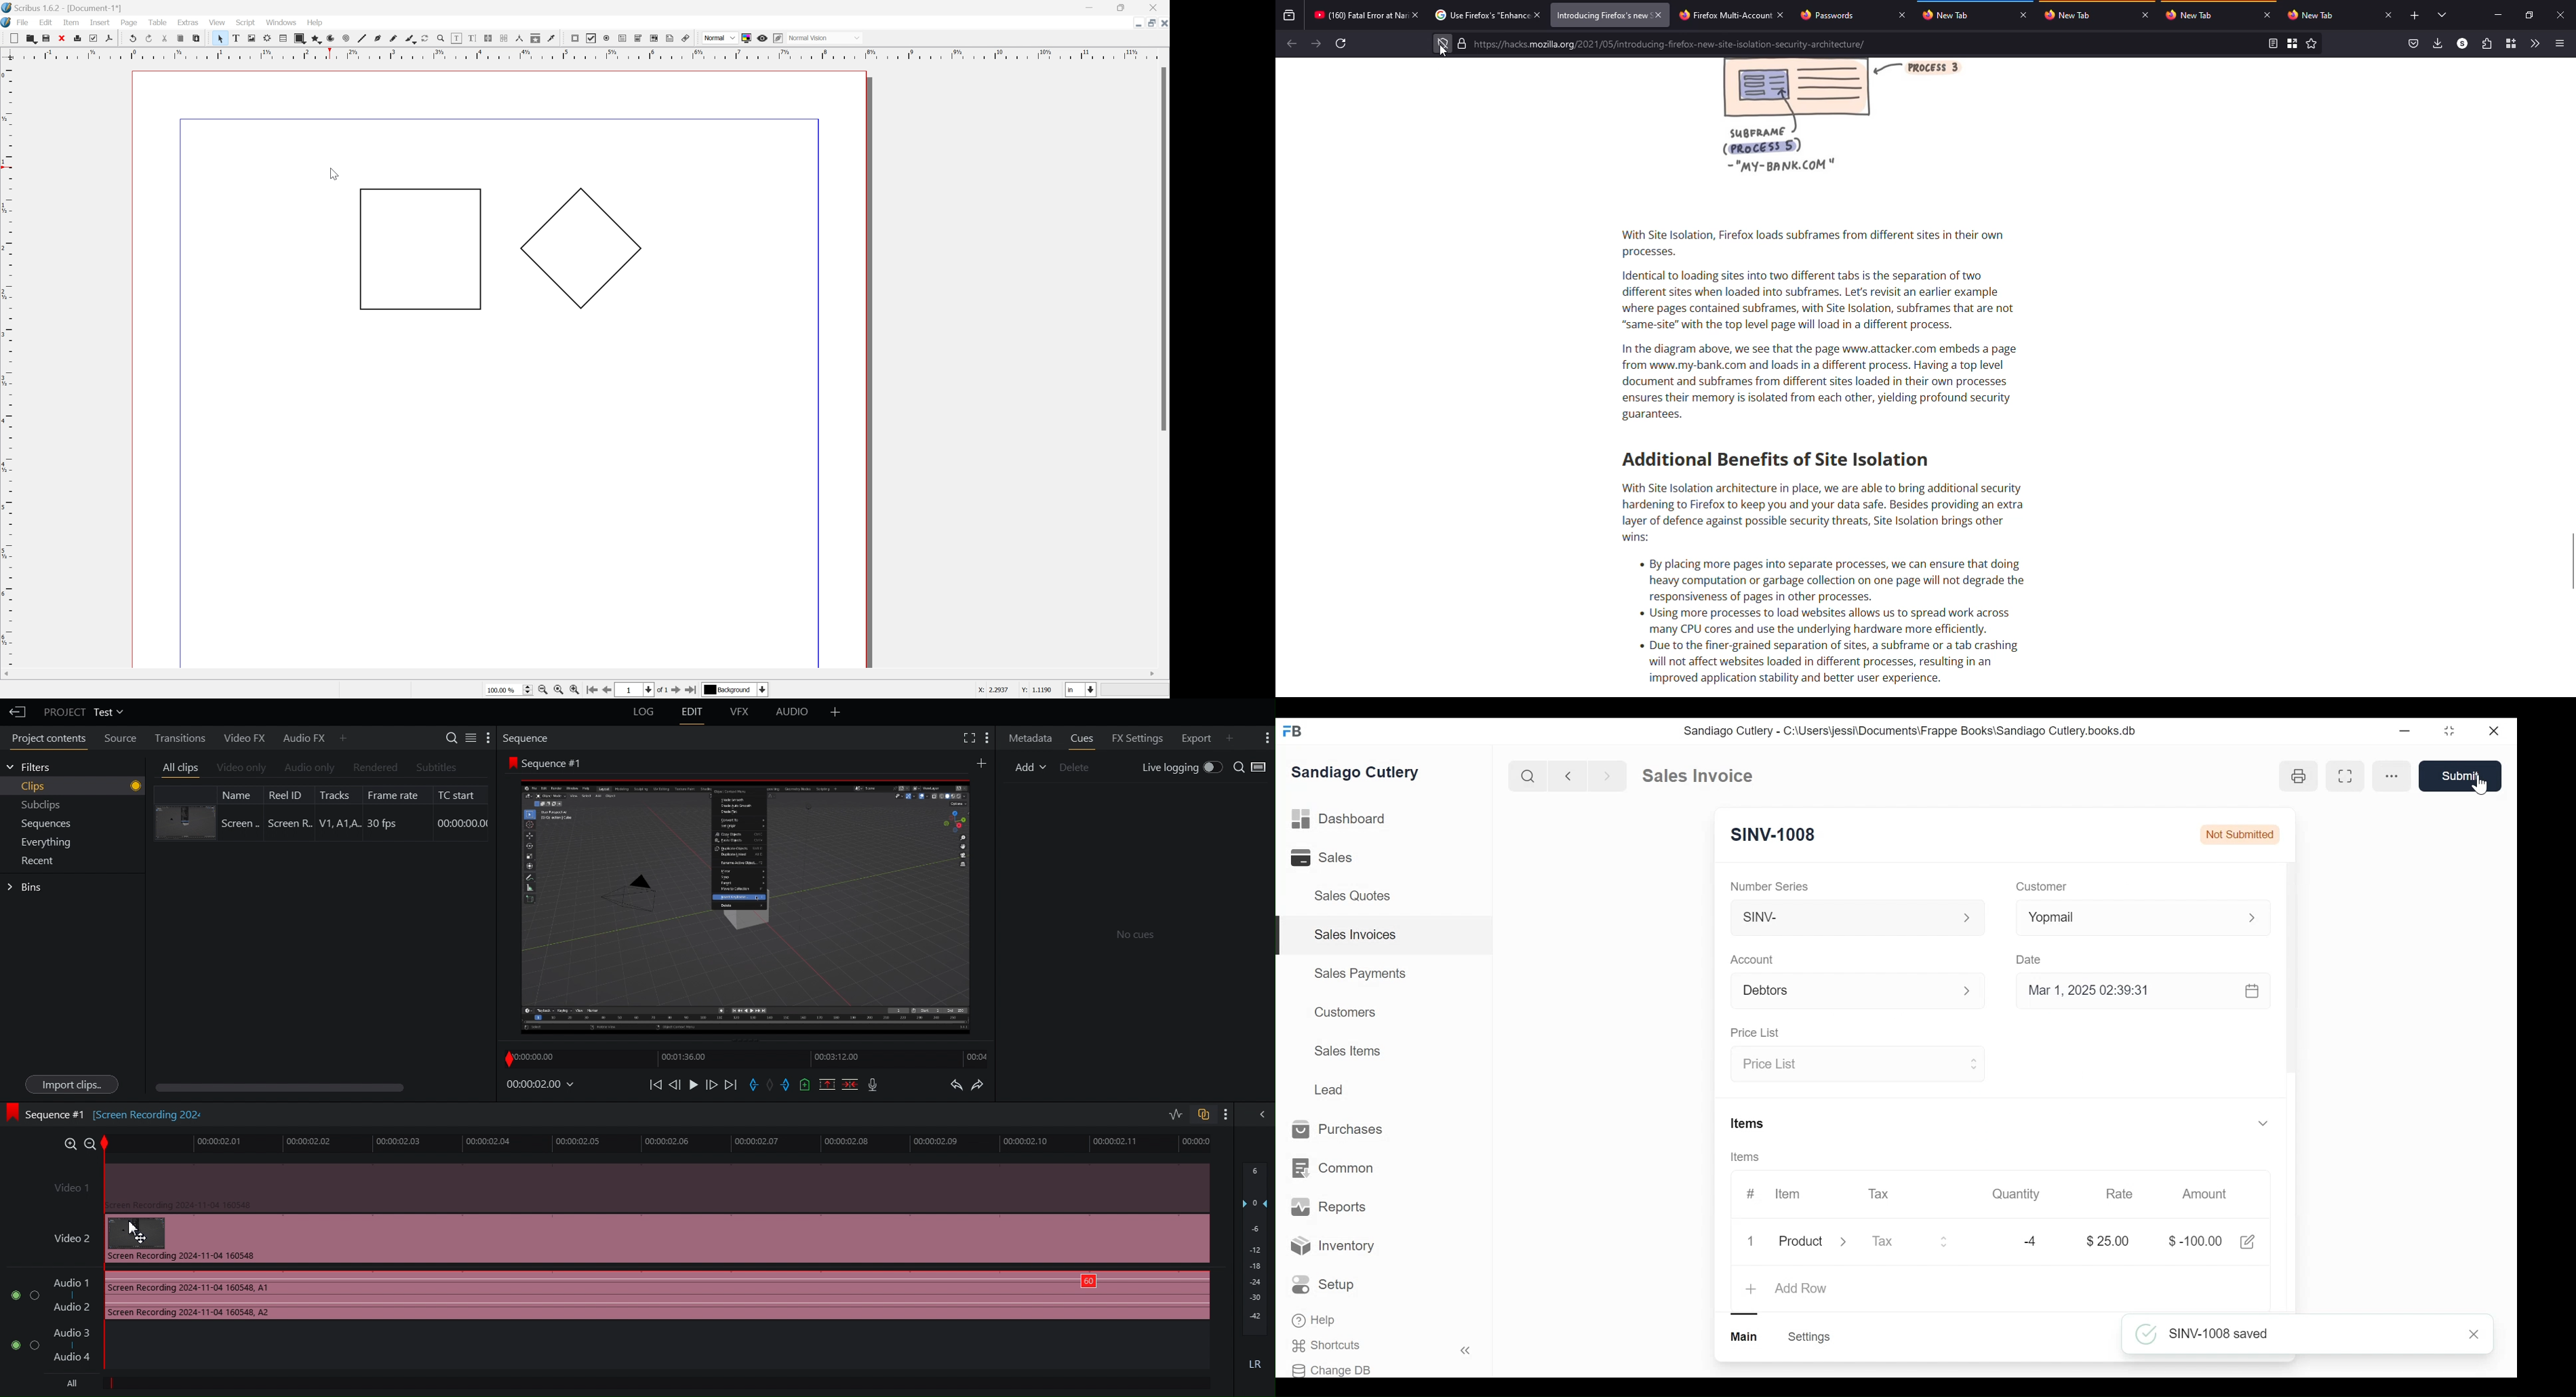 The image size is (2576, 1400). I want to click on Subtitle, so click(436, 766).